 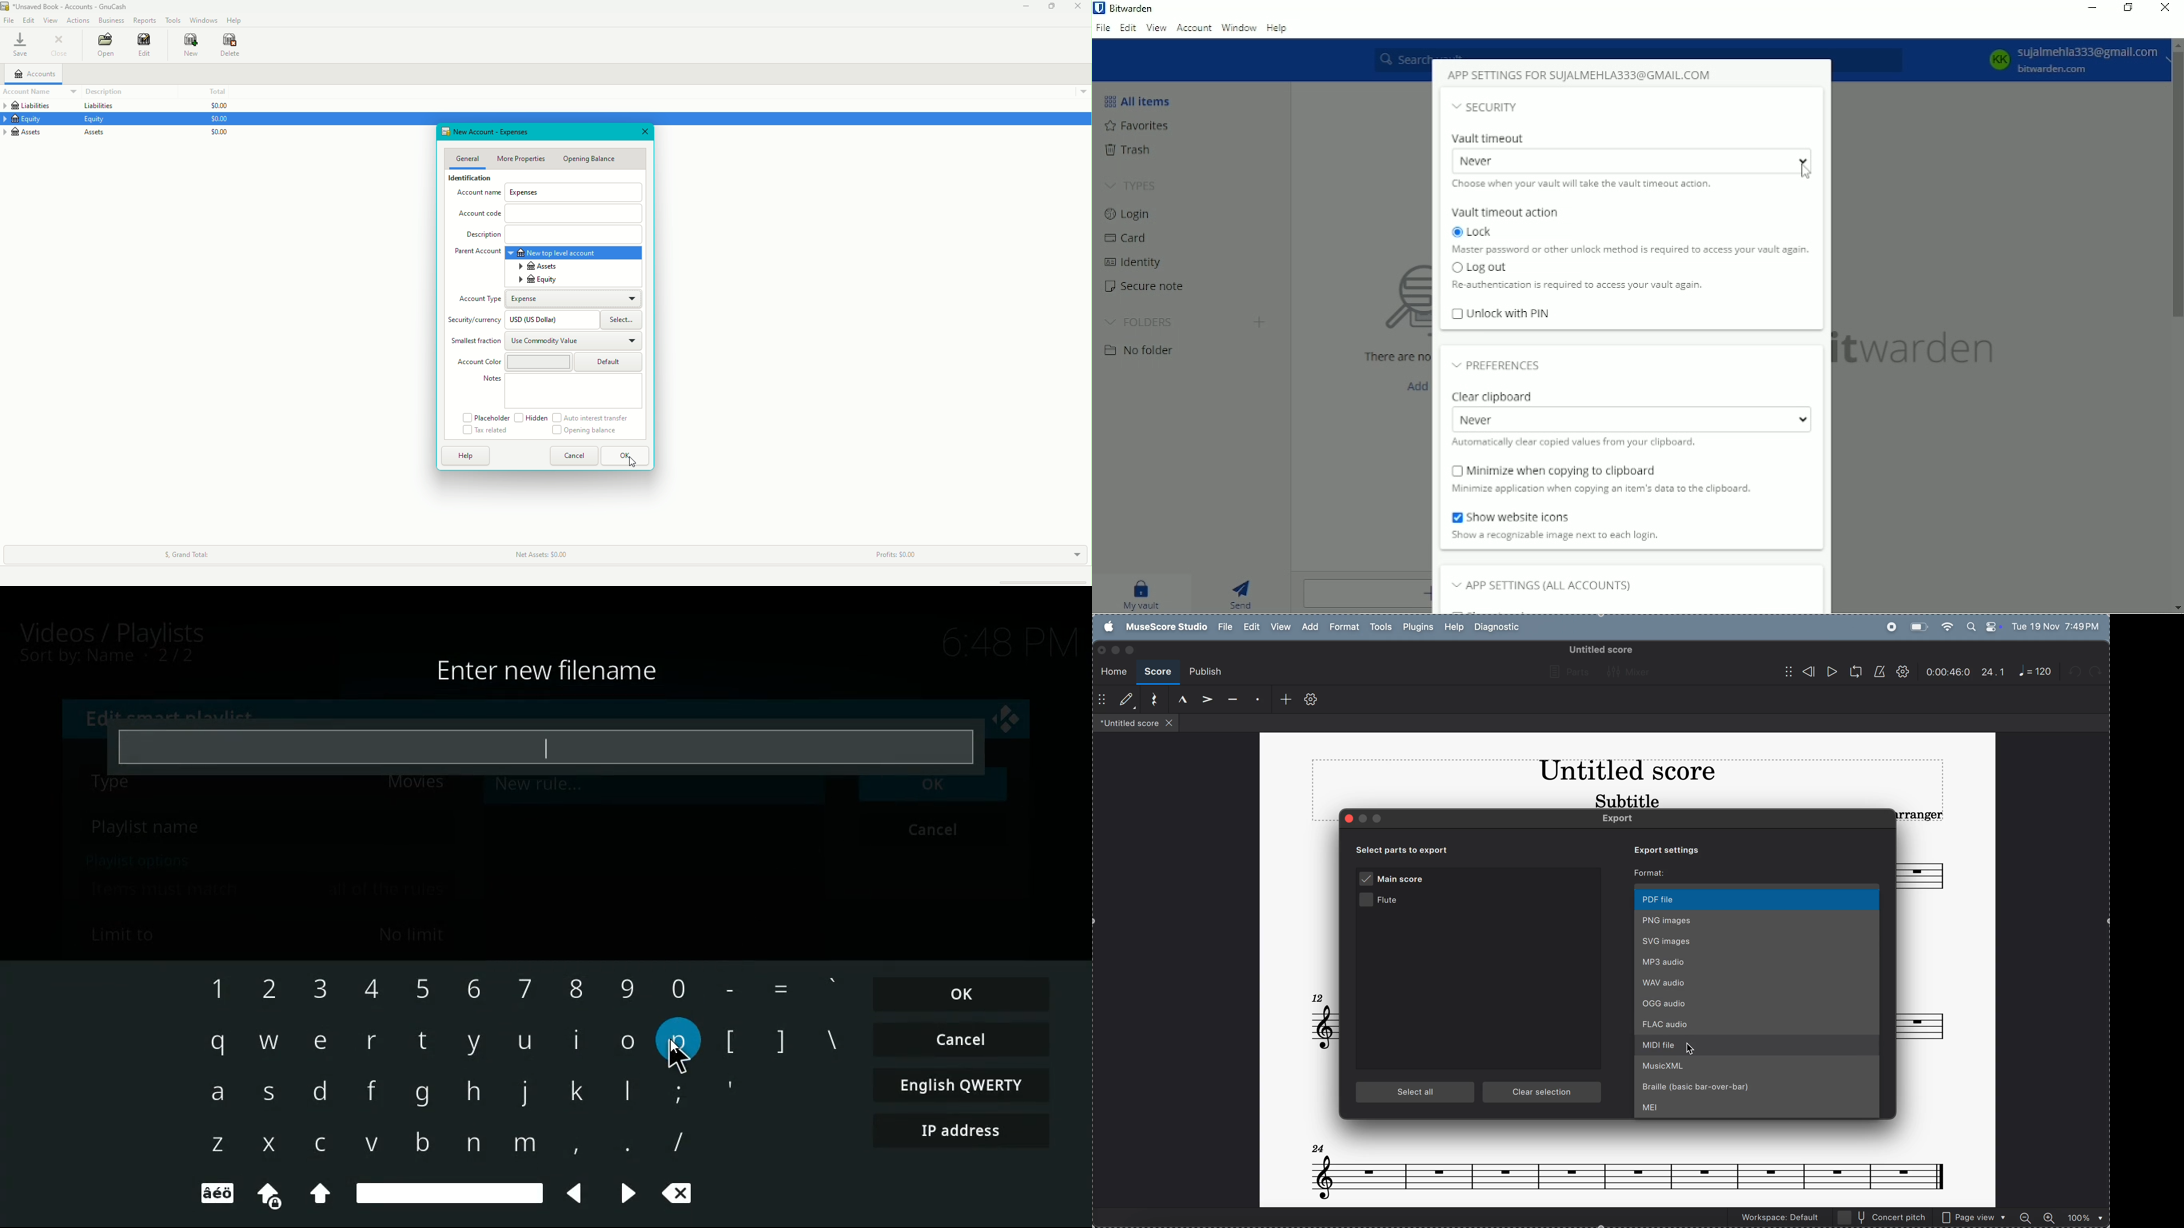 What do you see at coordinates (592, 160) in the screenshot?
I see `Opening Balance` at bounding box center [592, 160].